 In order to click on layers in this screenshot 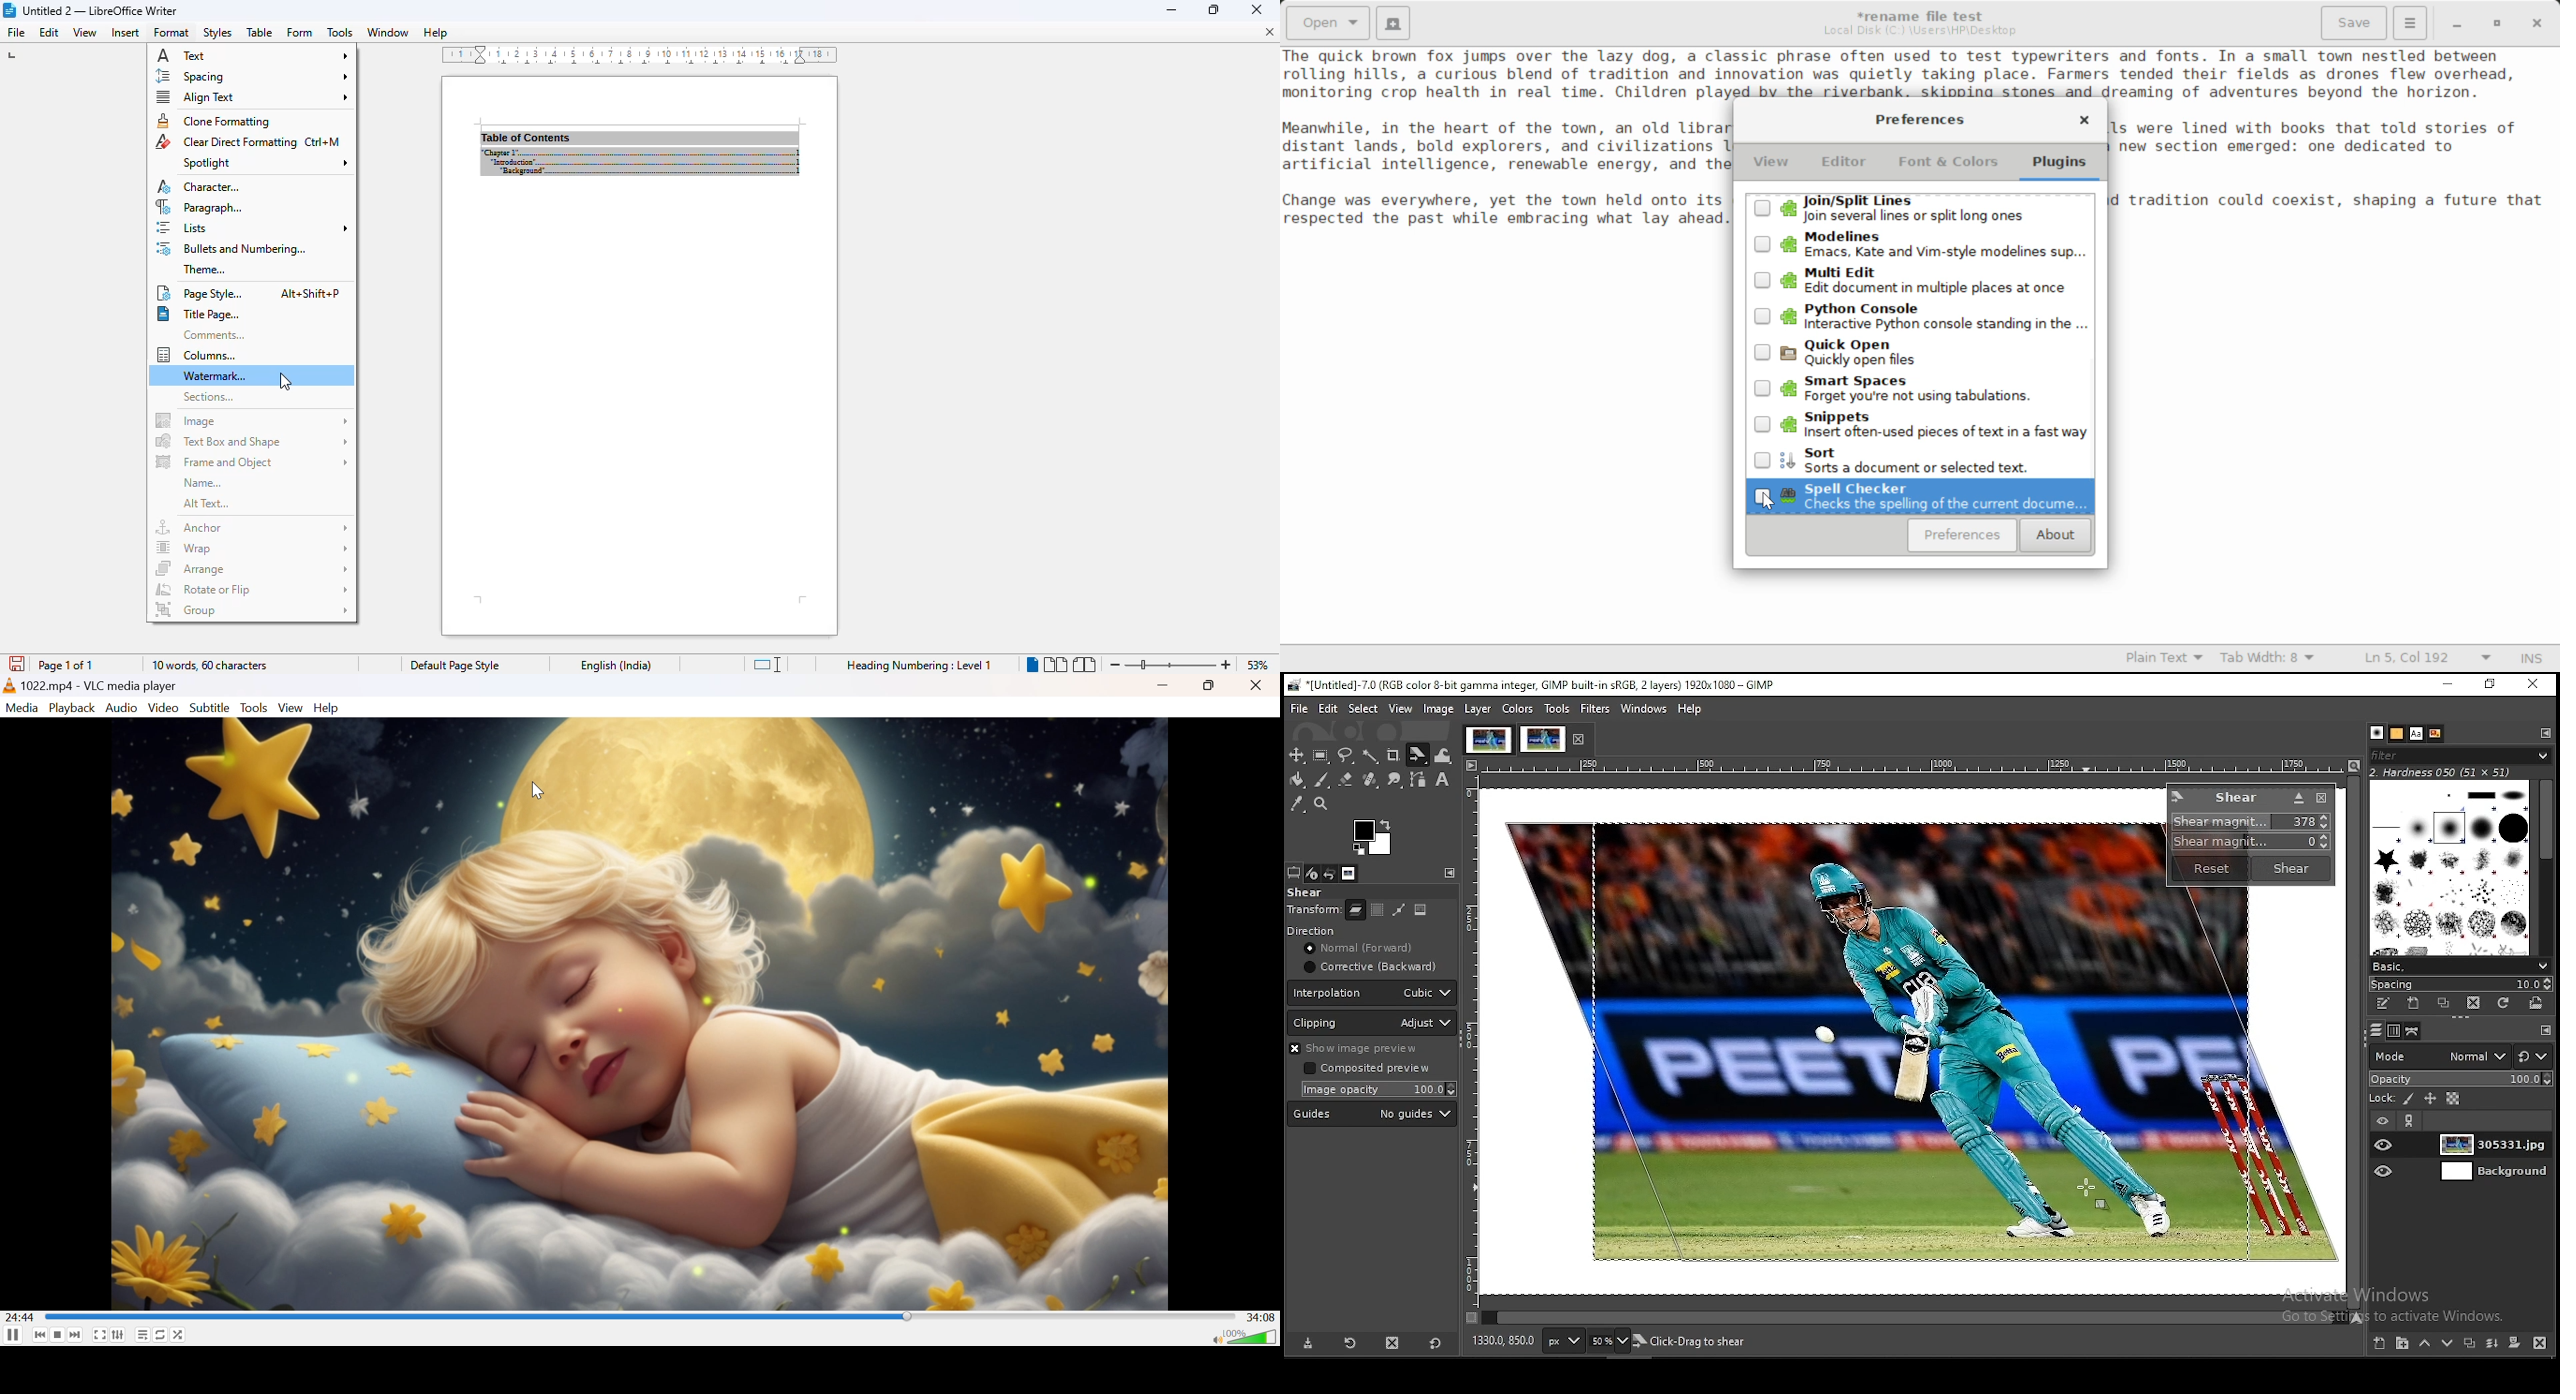, I will do `click(2413, 1031)`.